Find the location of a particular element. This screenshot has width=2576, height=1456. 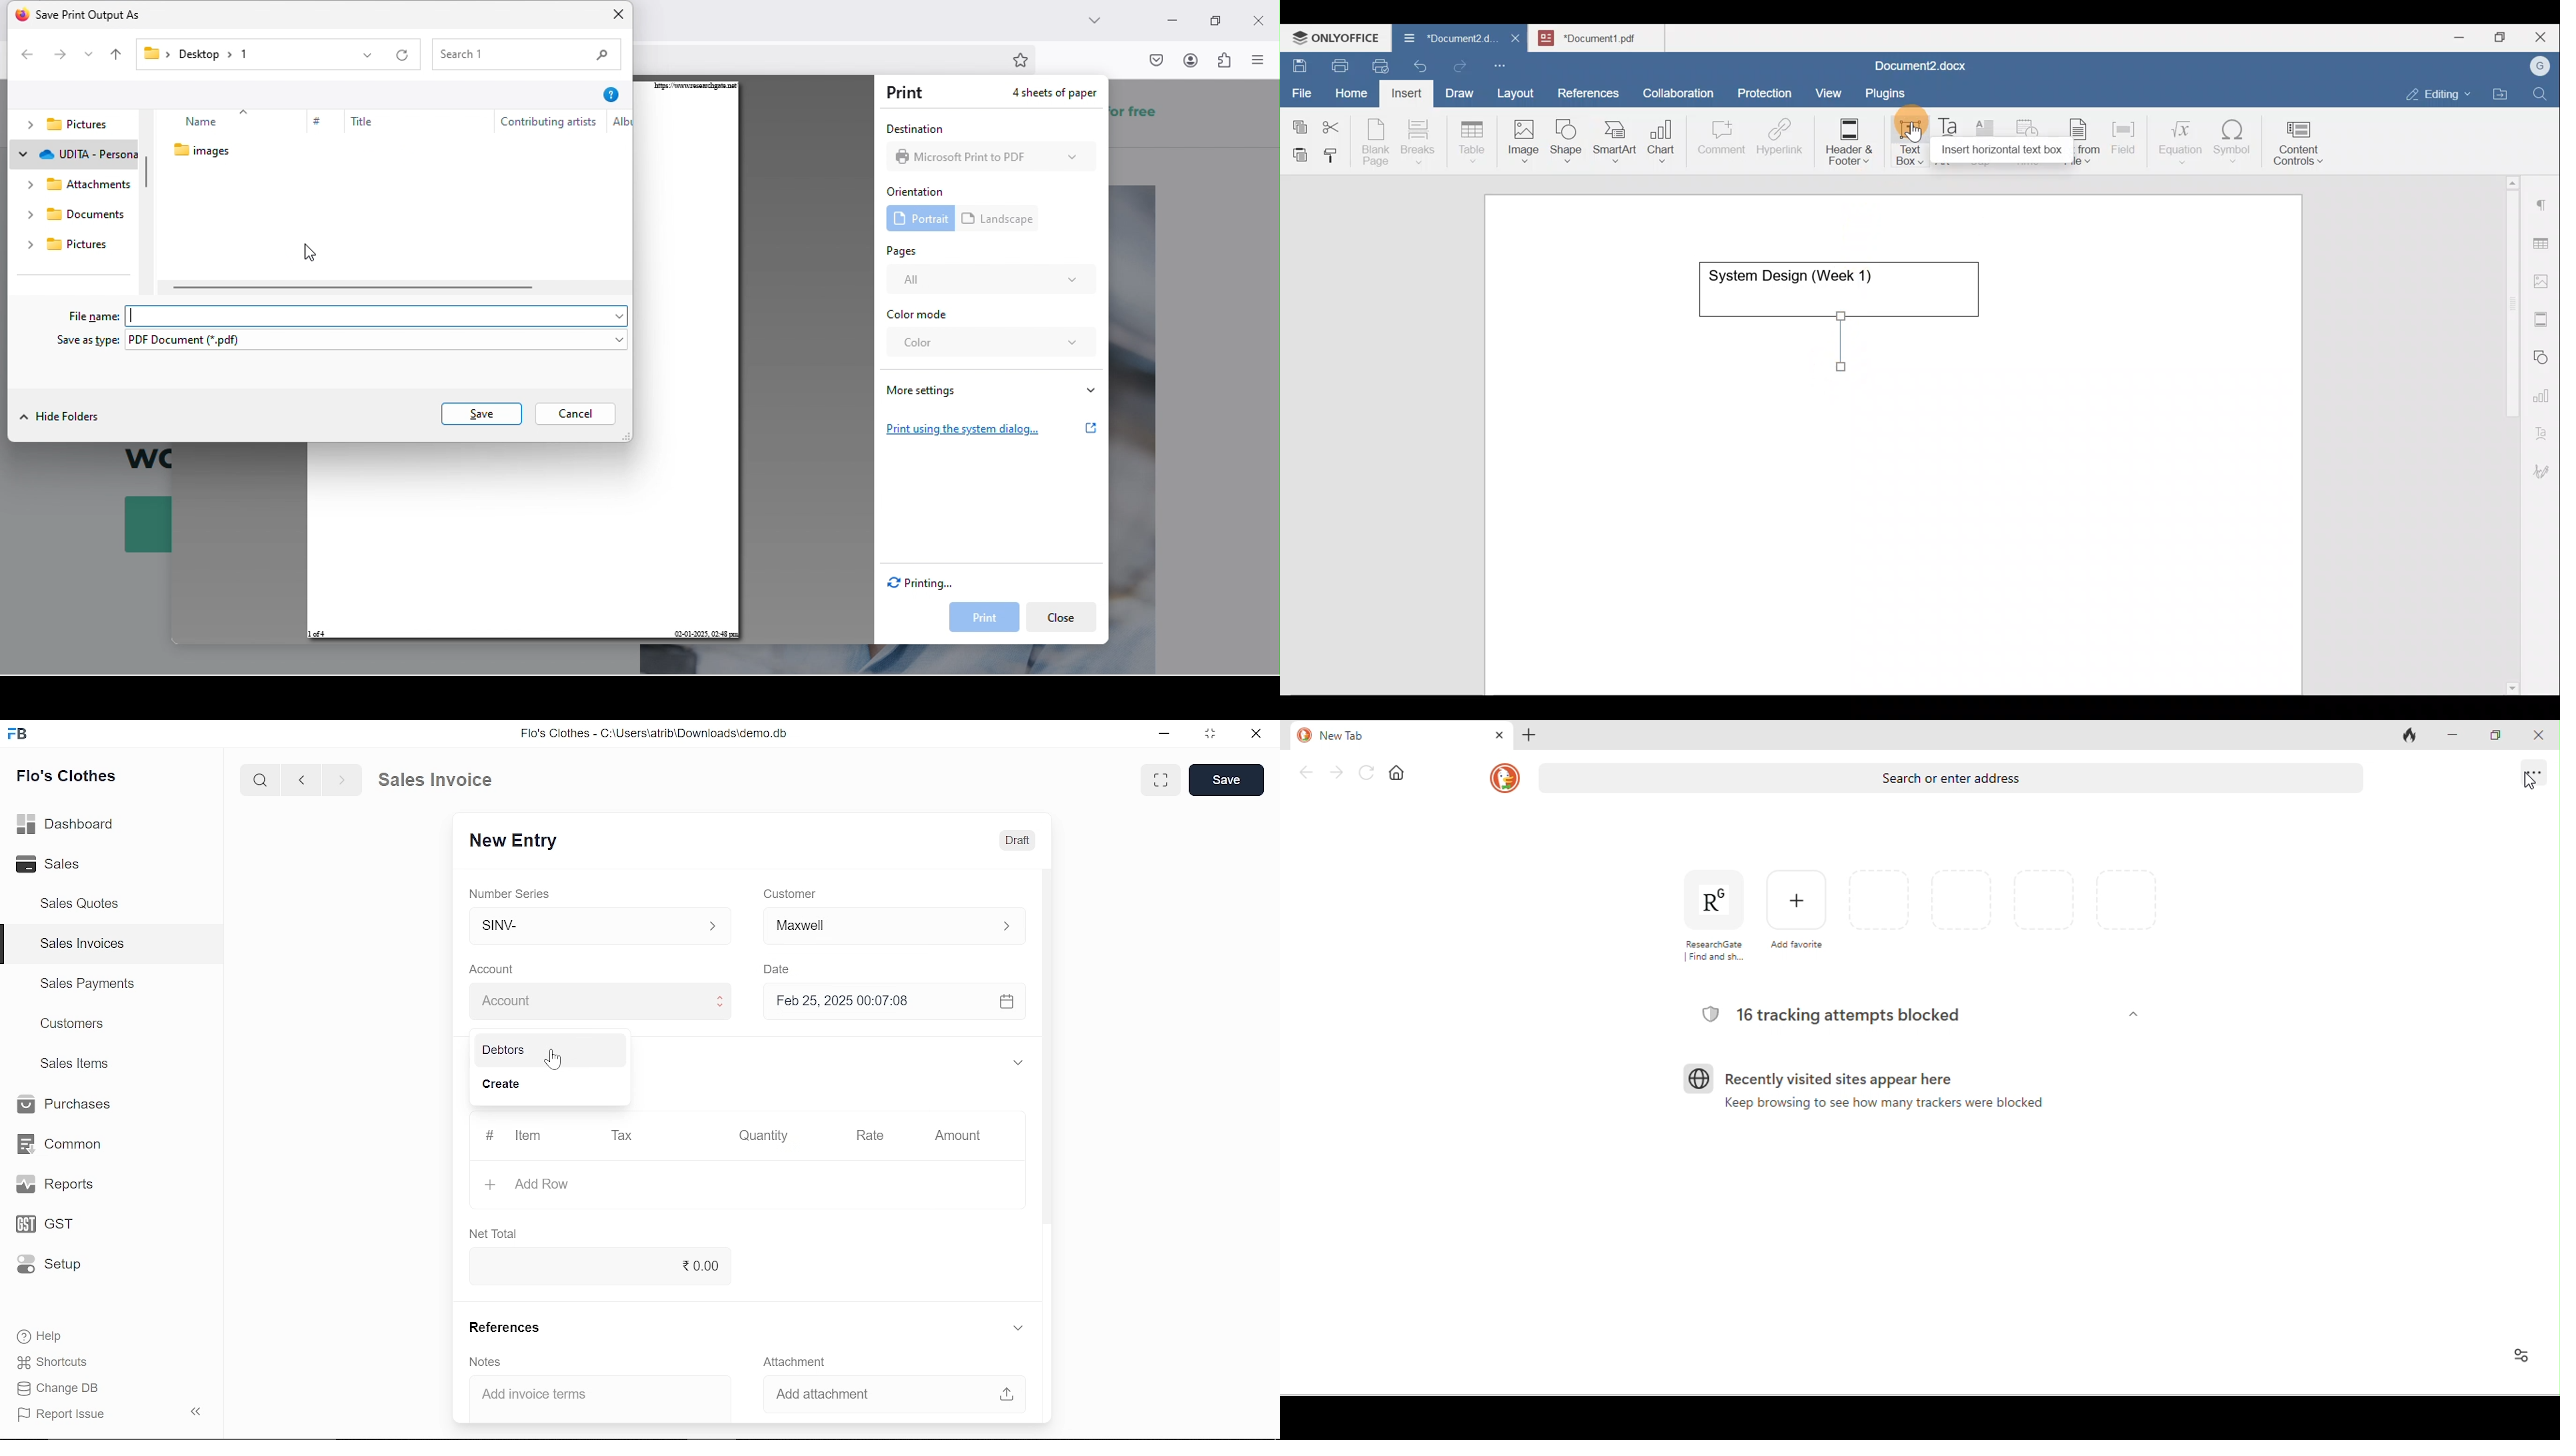

Image is located at coordinates (1527, 137).